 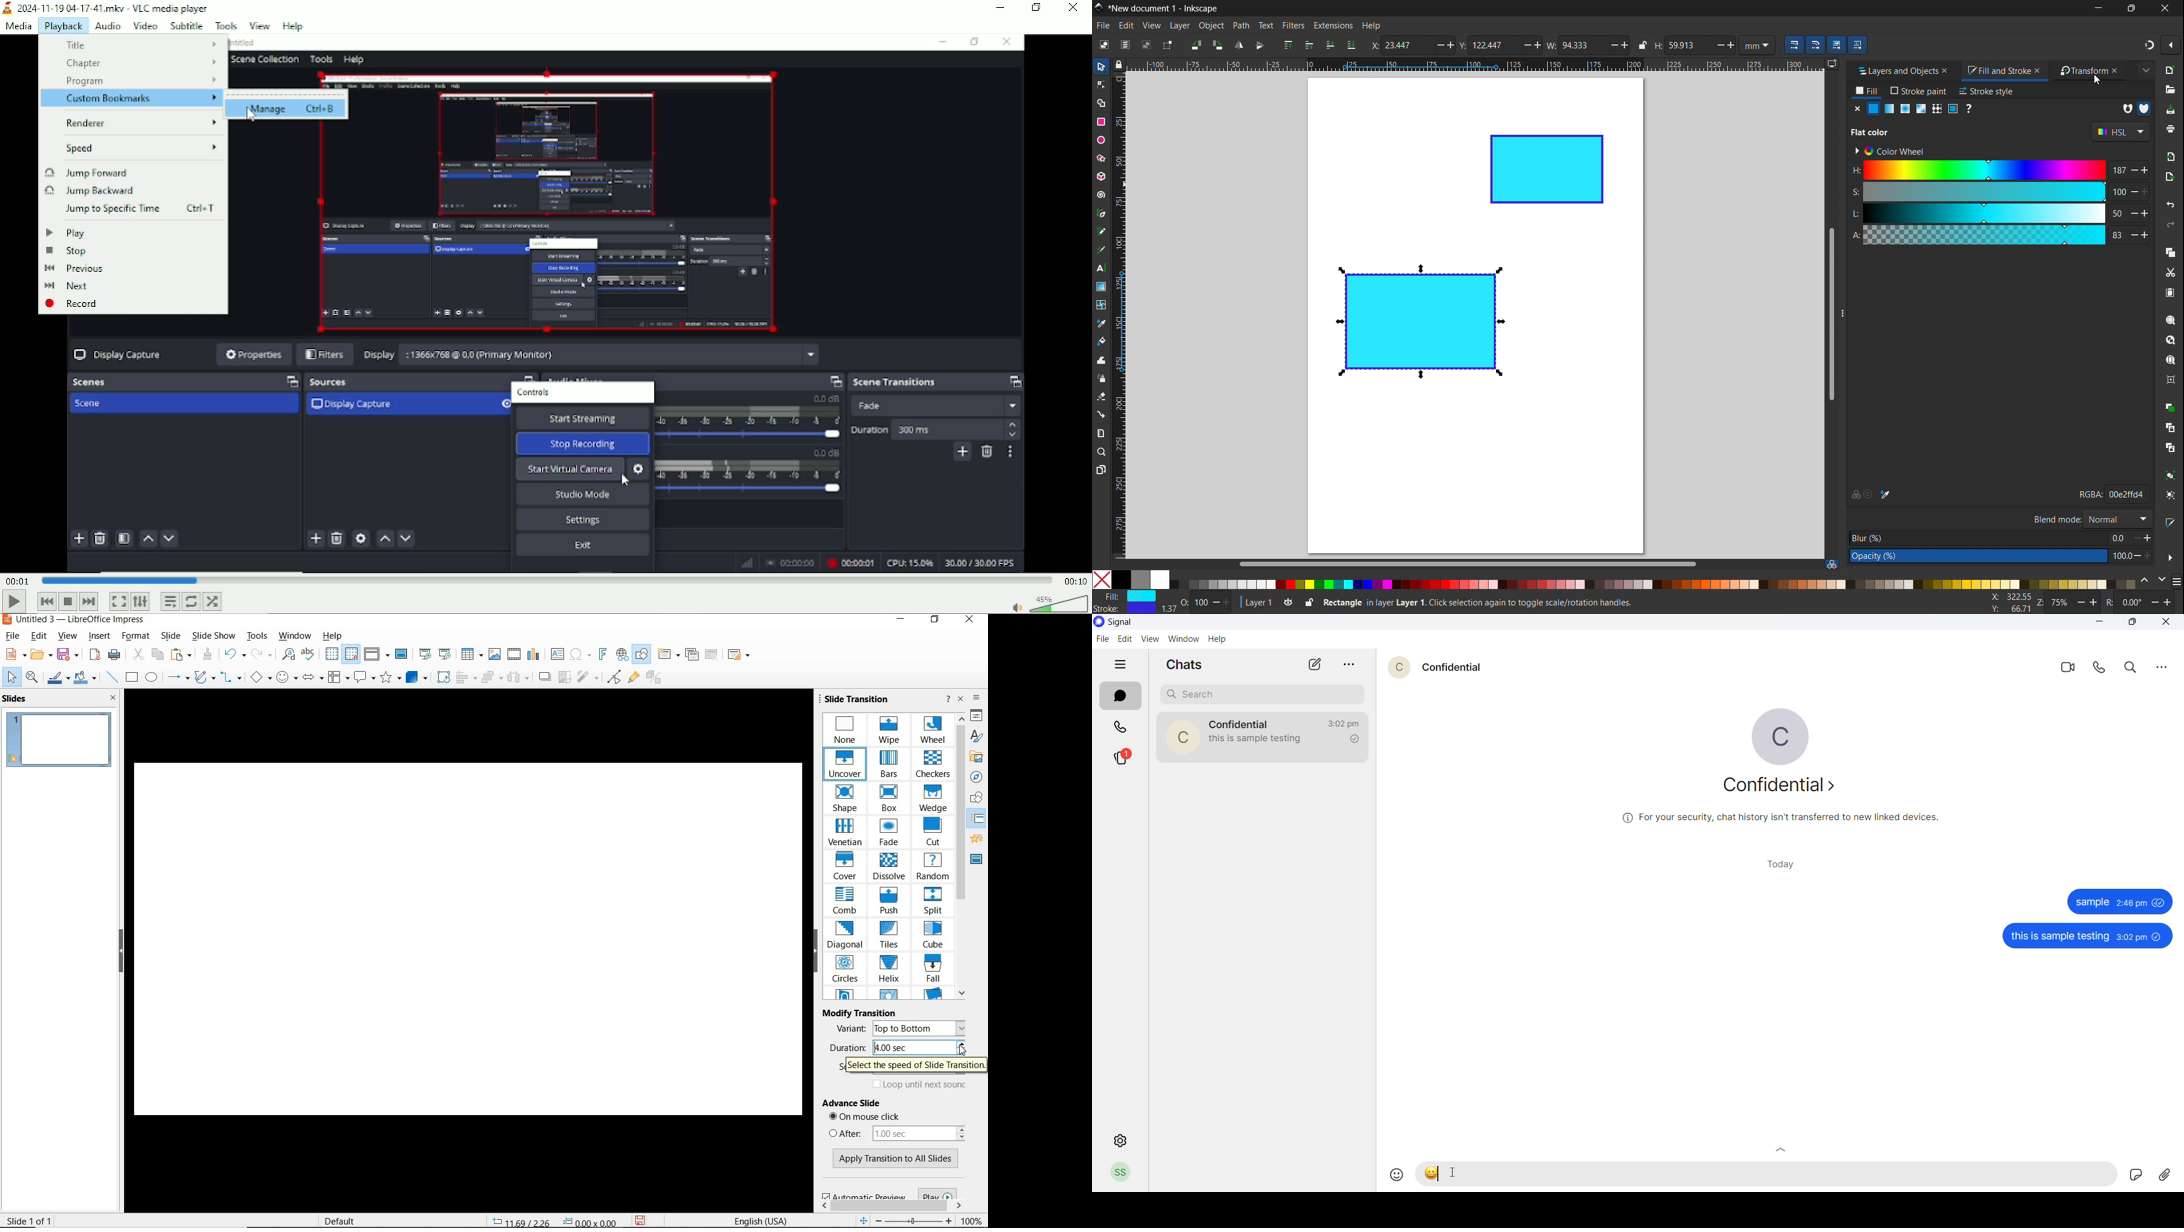 What do you see at coordinates (737, 655) in the screenshot?
I see `SLIDE LAYOUT` at bounding box center [737, 655].